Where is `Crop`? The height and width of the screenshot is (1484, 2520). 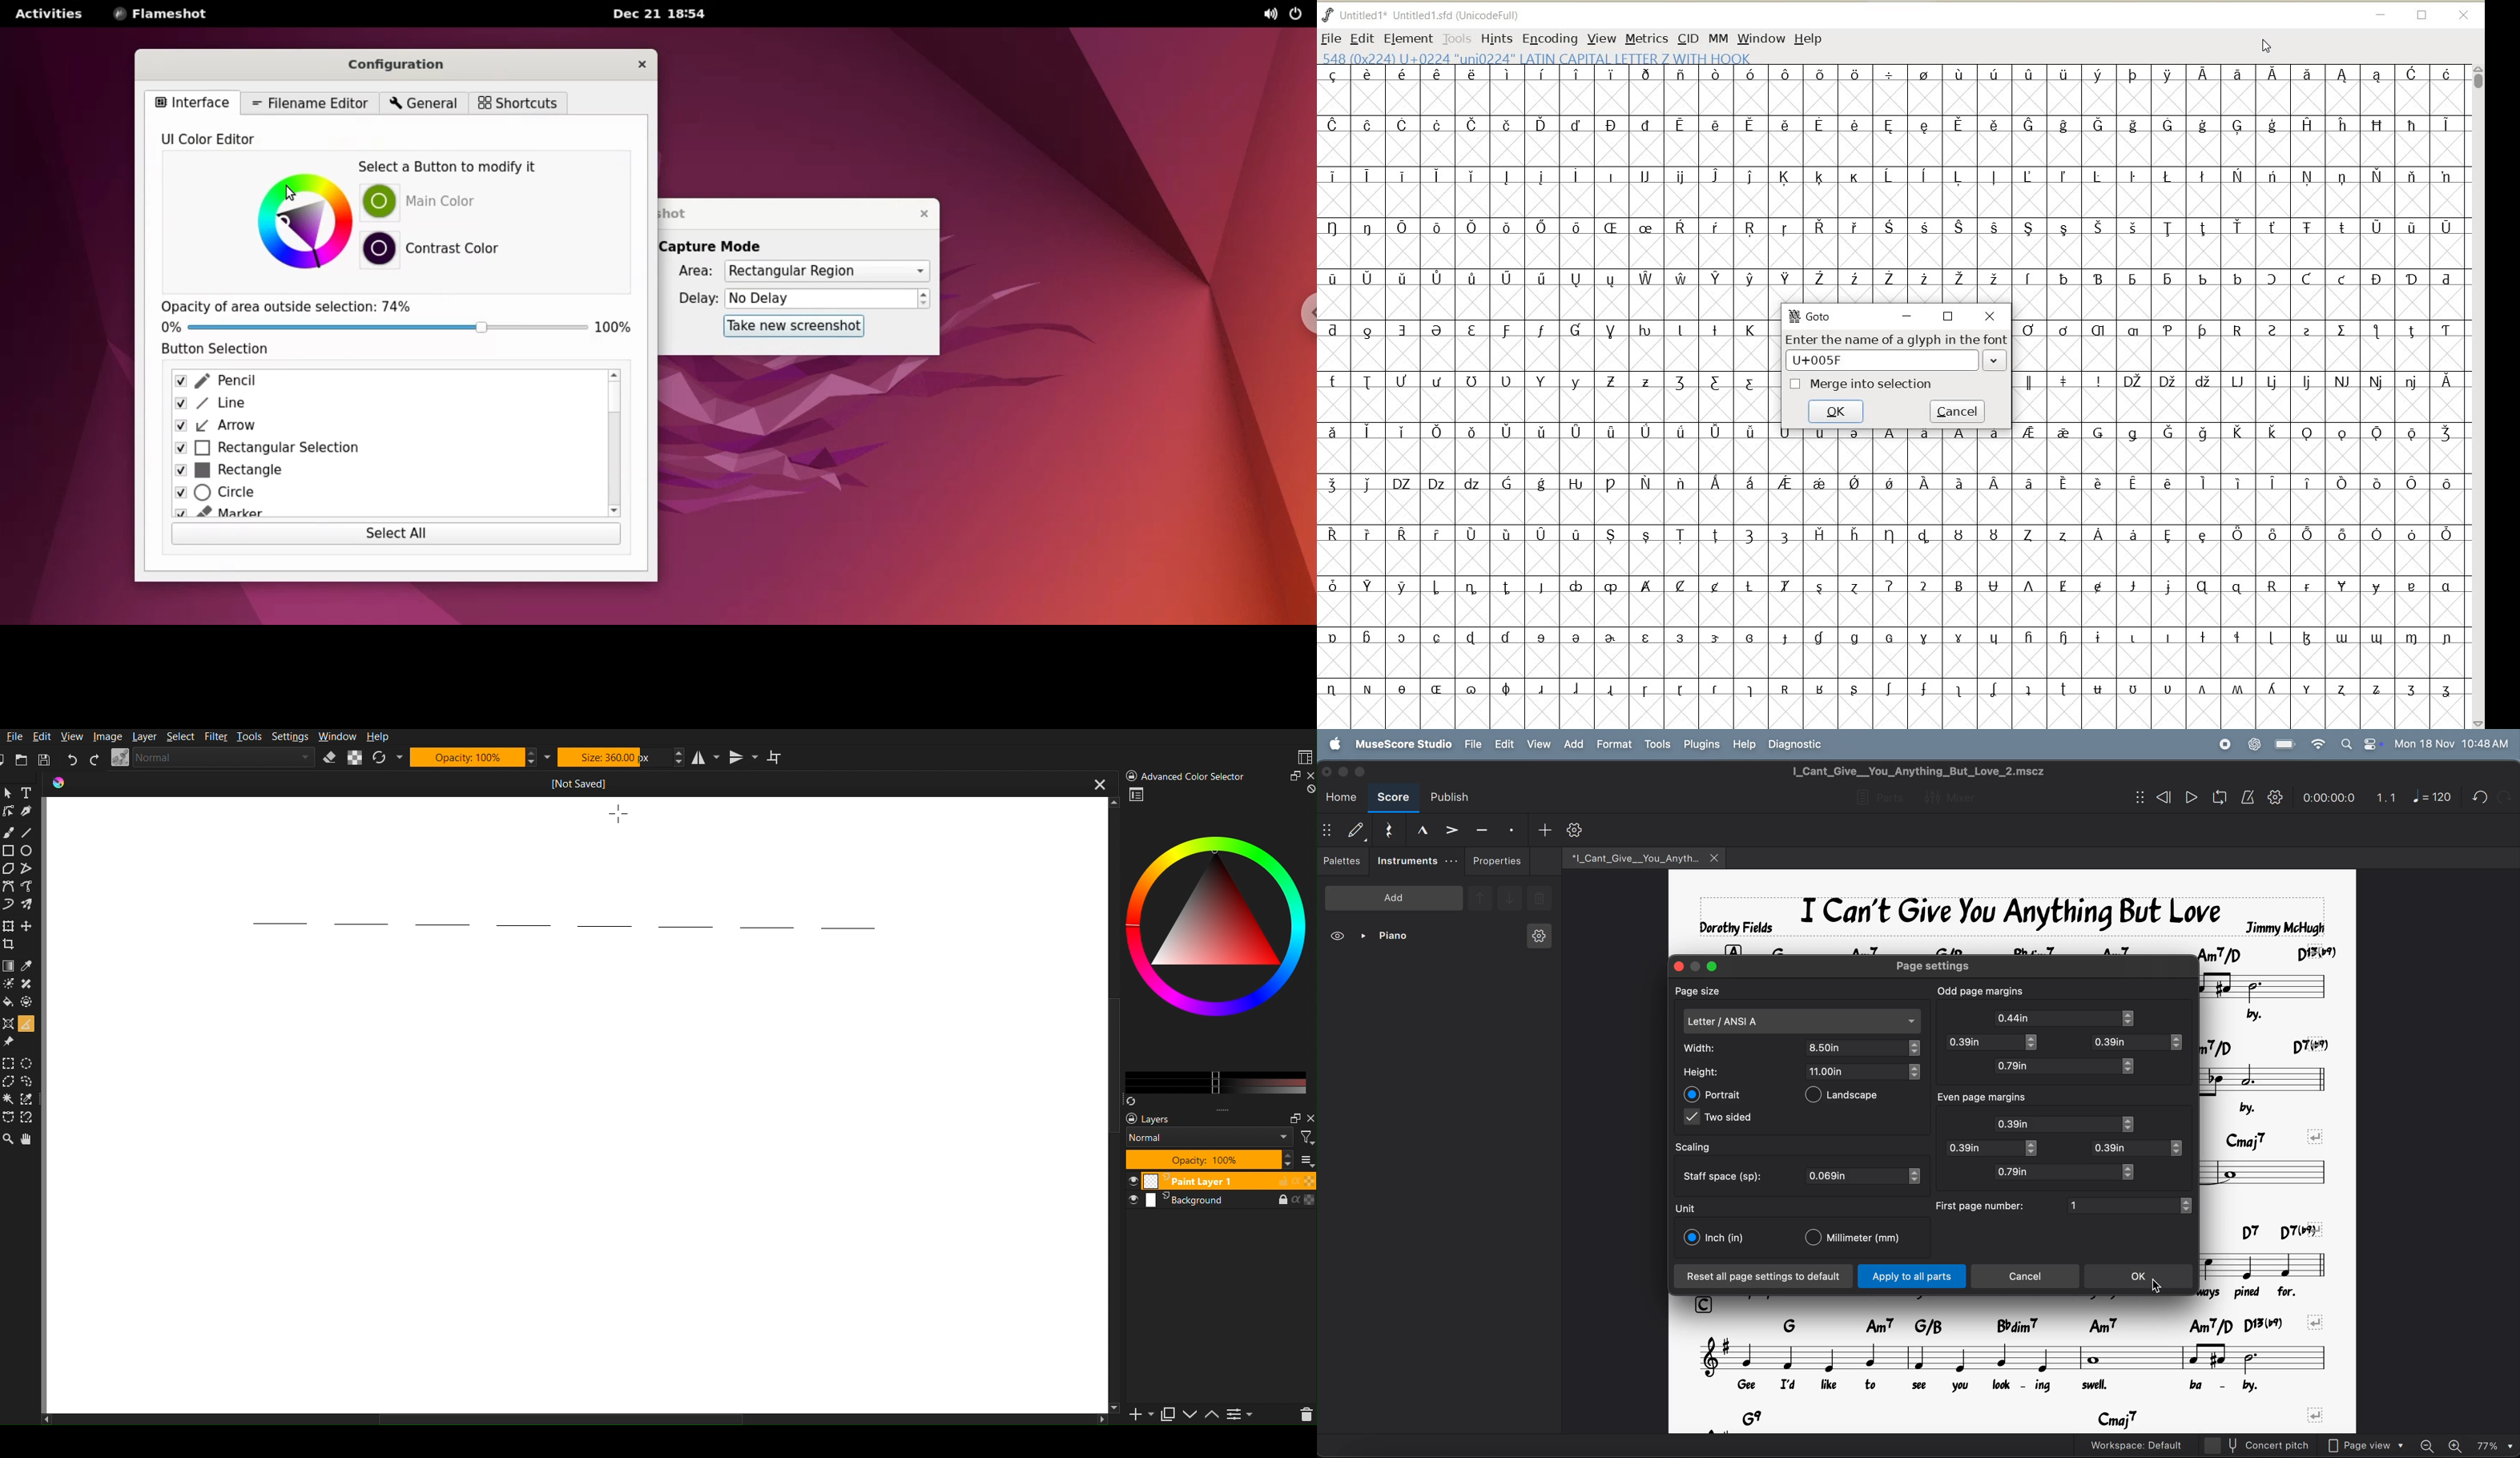
Crop is located at coordinates (12, 944).